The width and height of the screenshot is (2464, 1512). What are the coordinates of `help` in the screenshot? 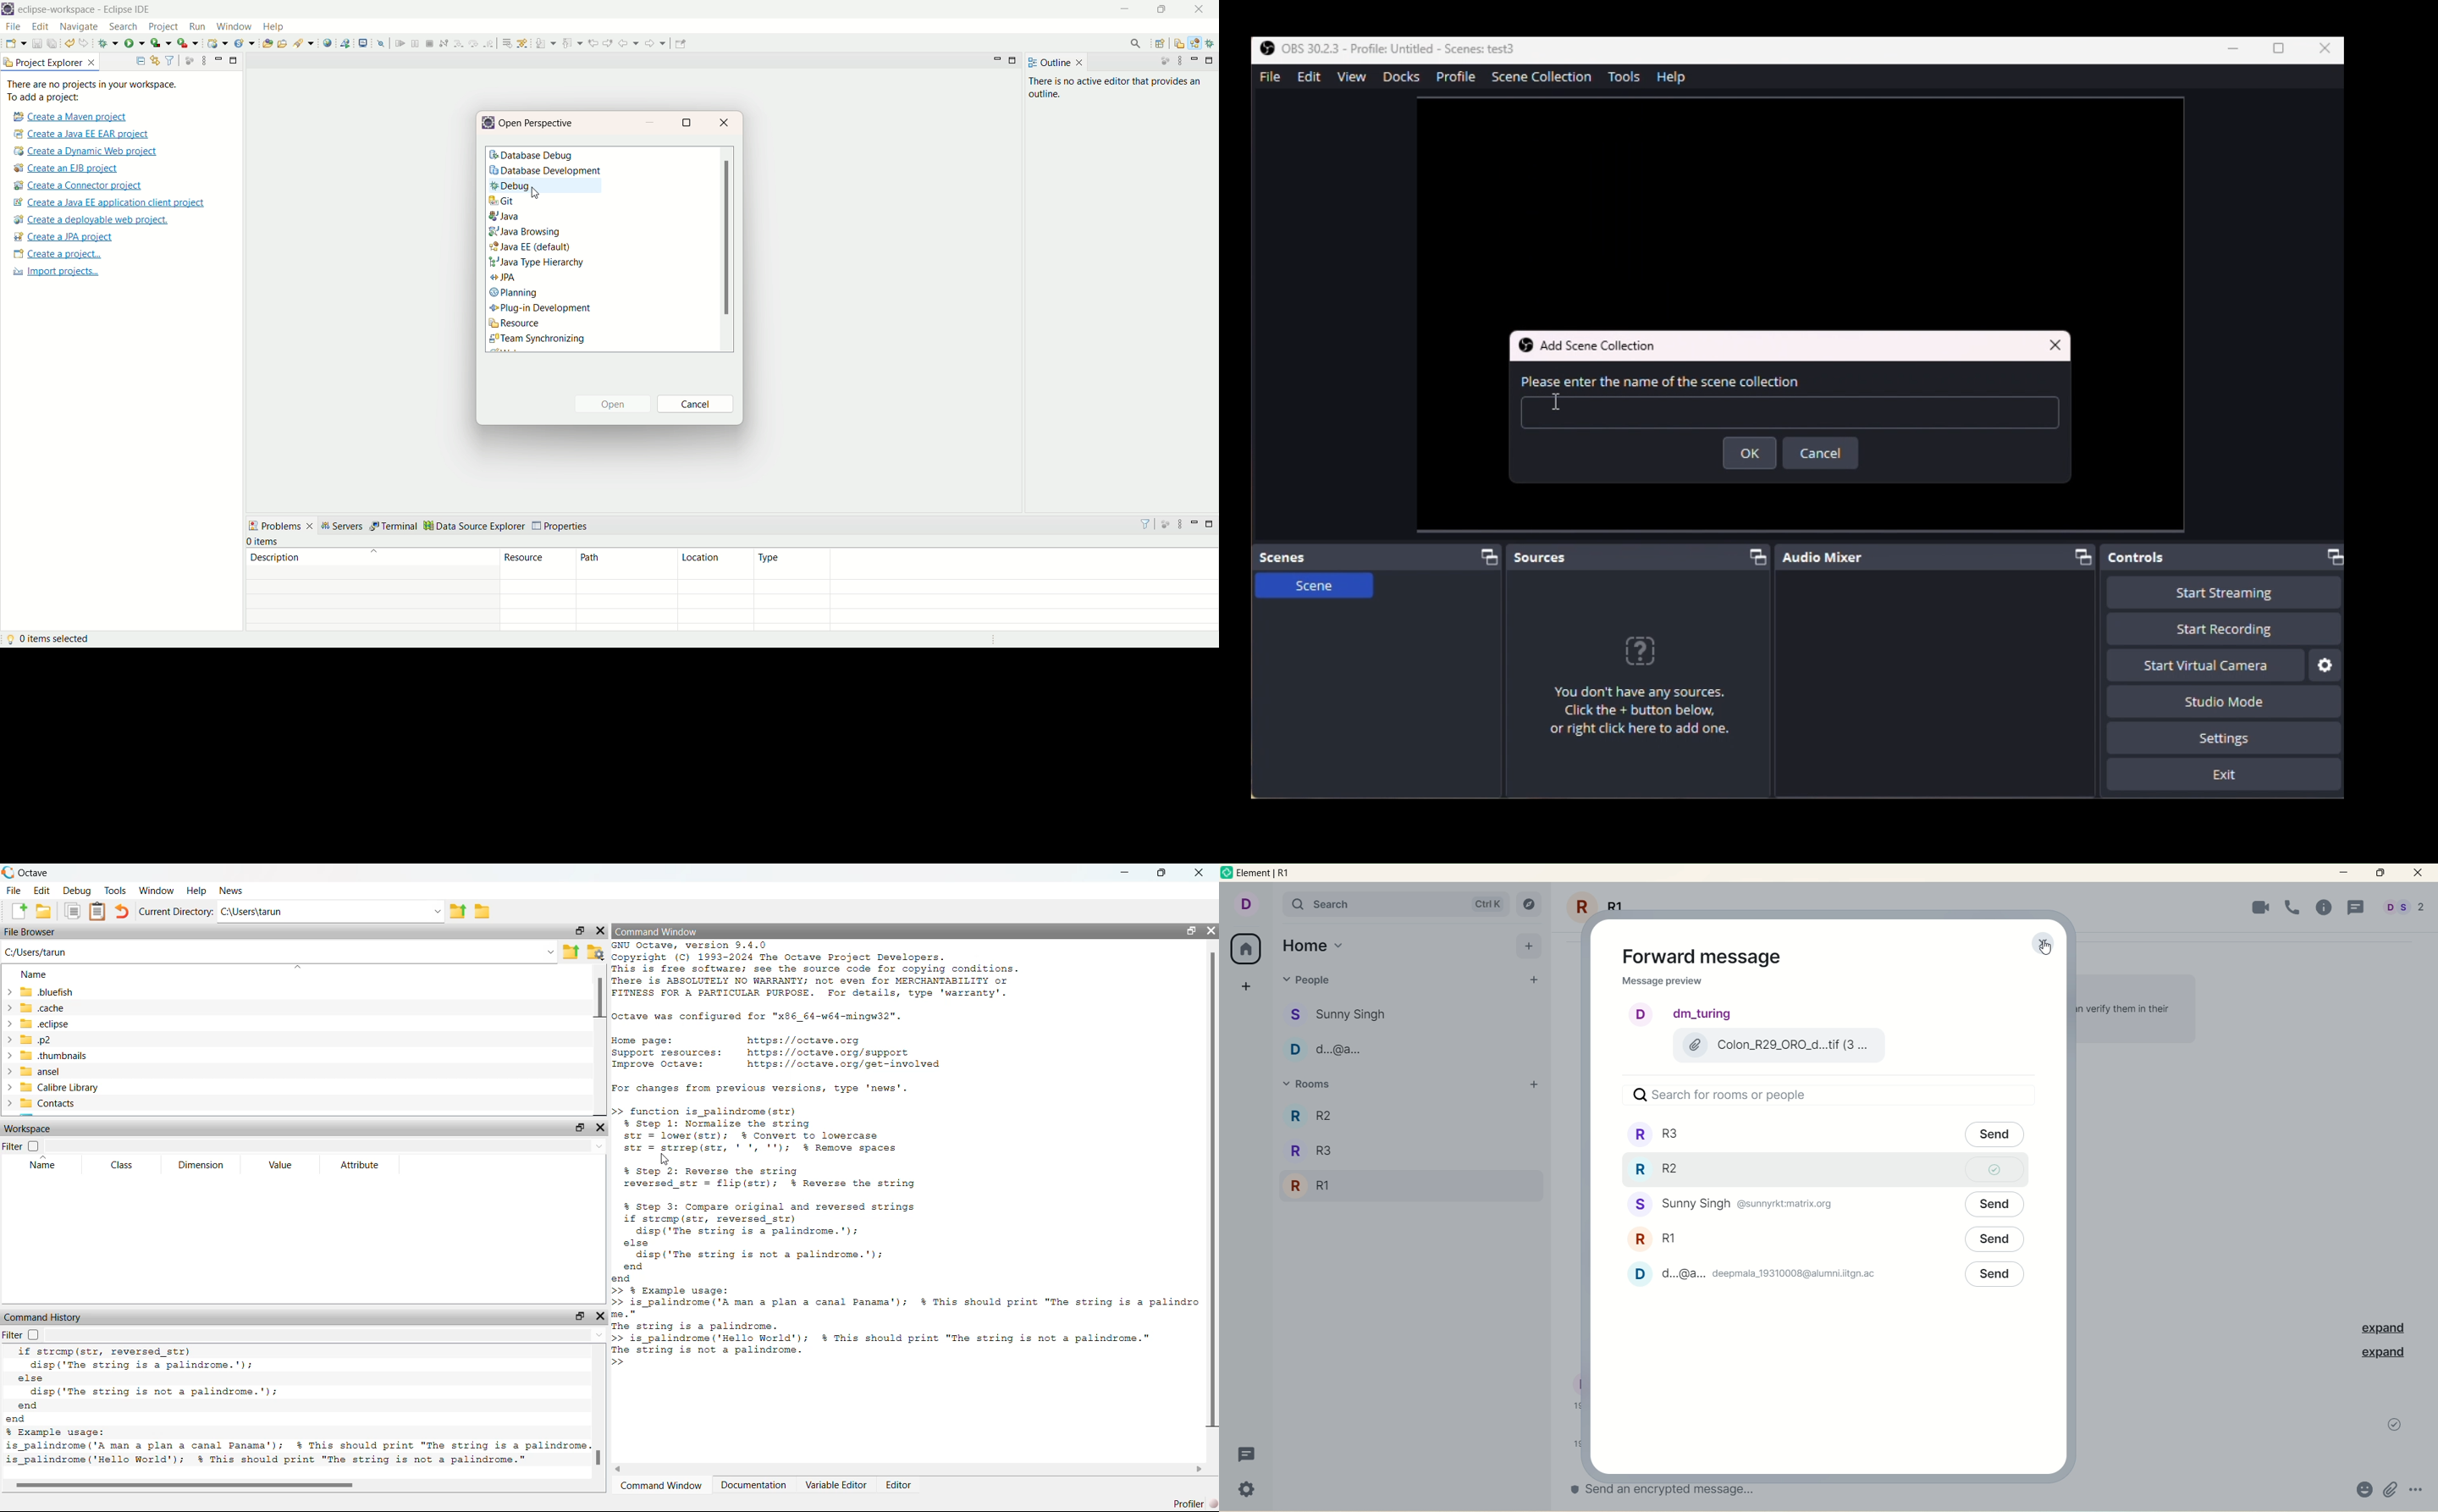 It's located at (197, 890).